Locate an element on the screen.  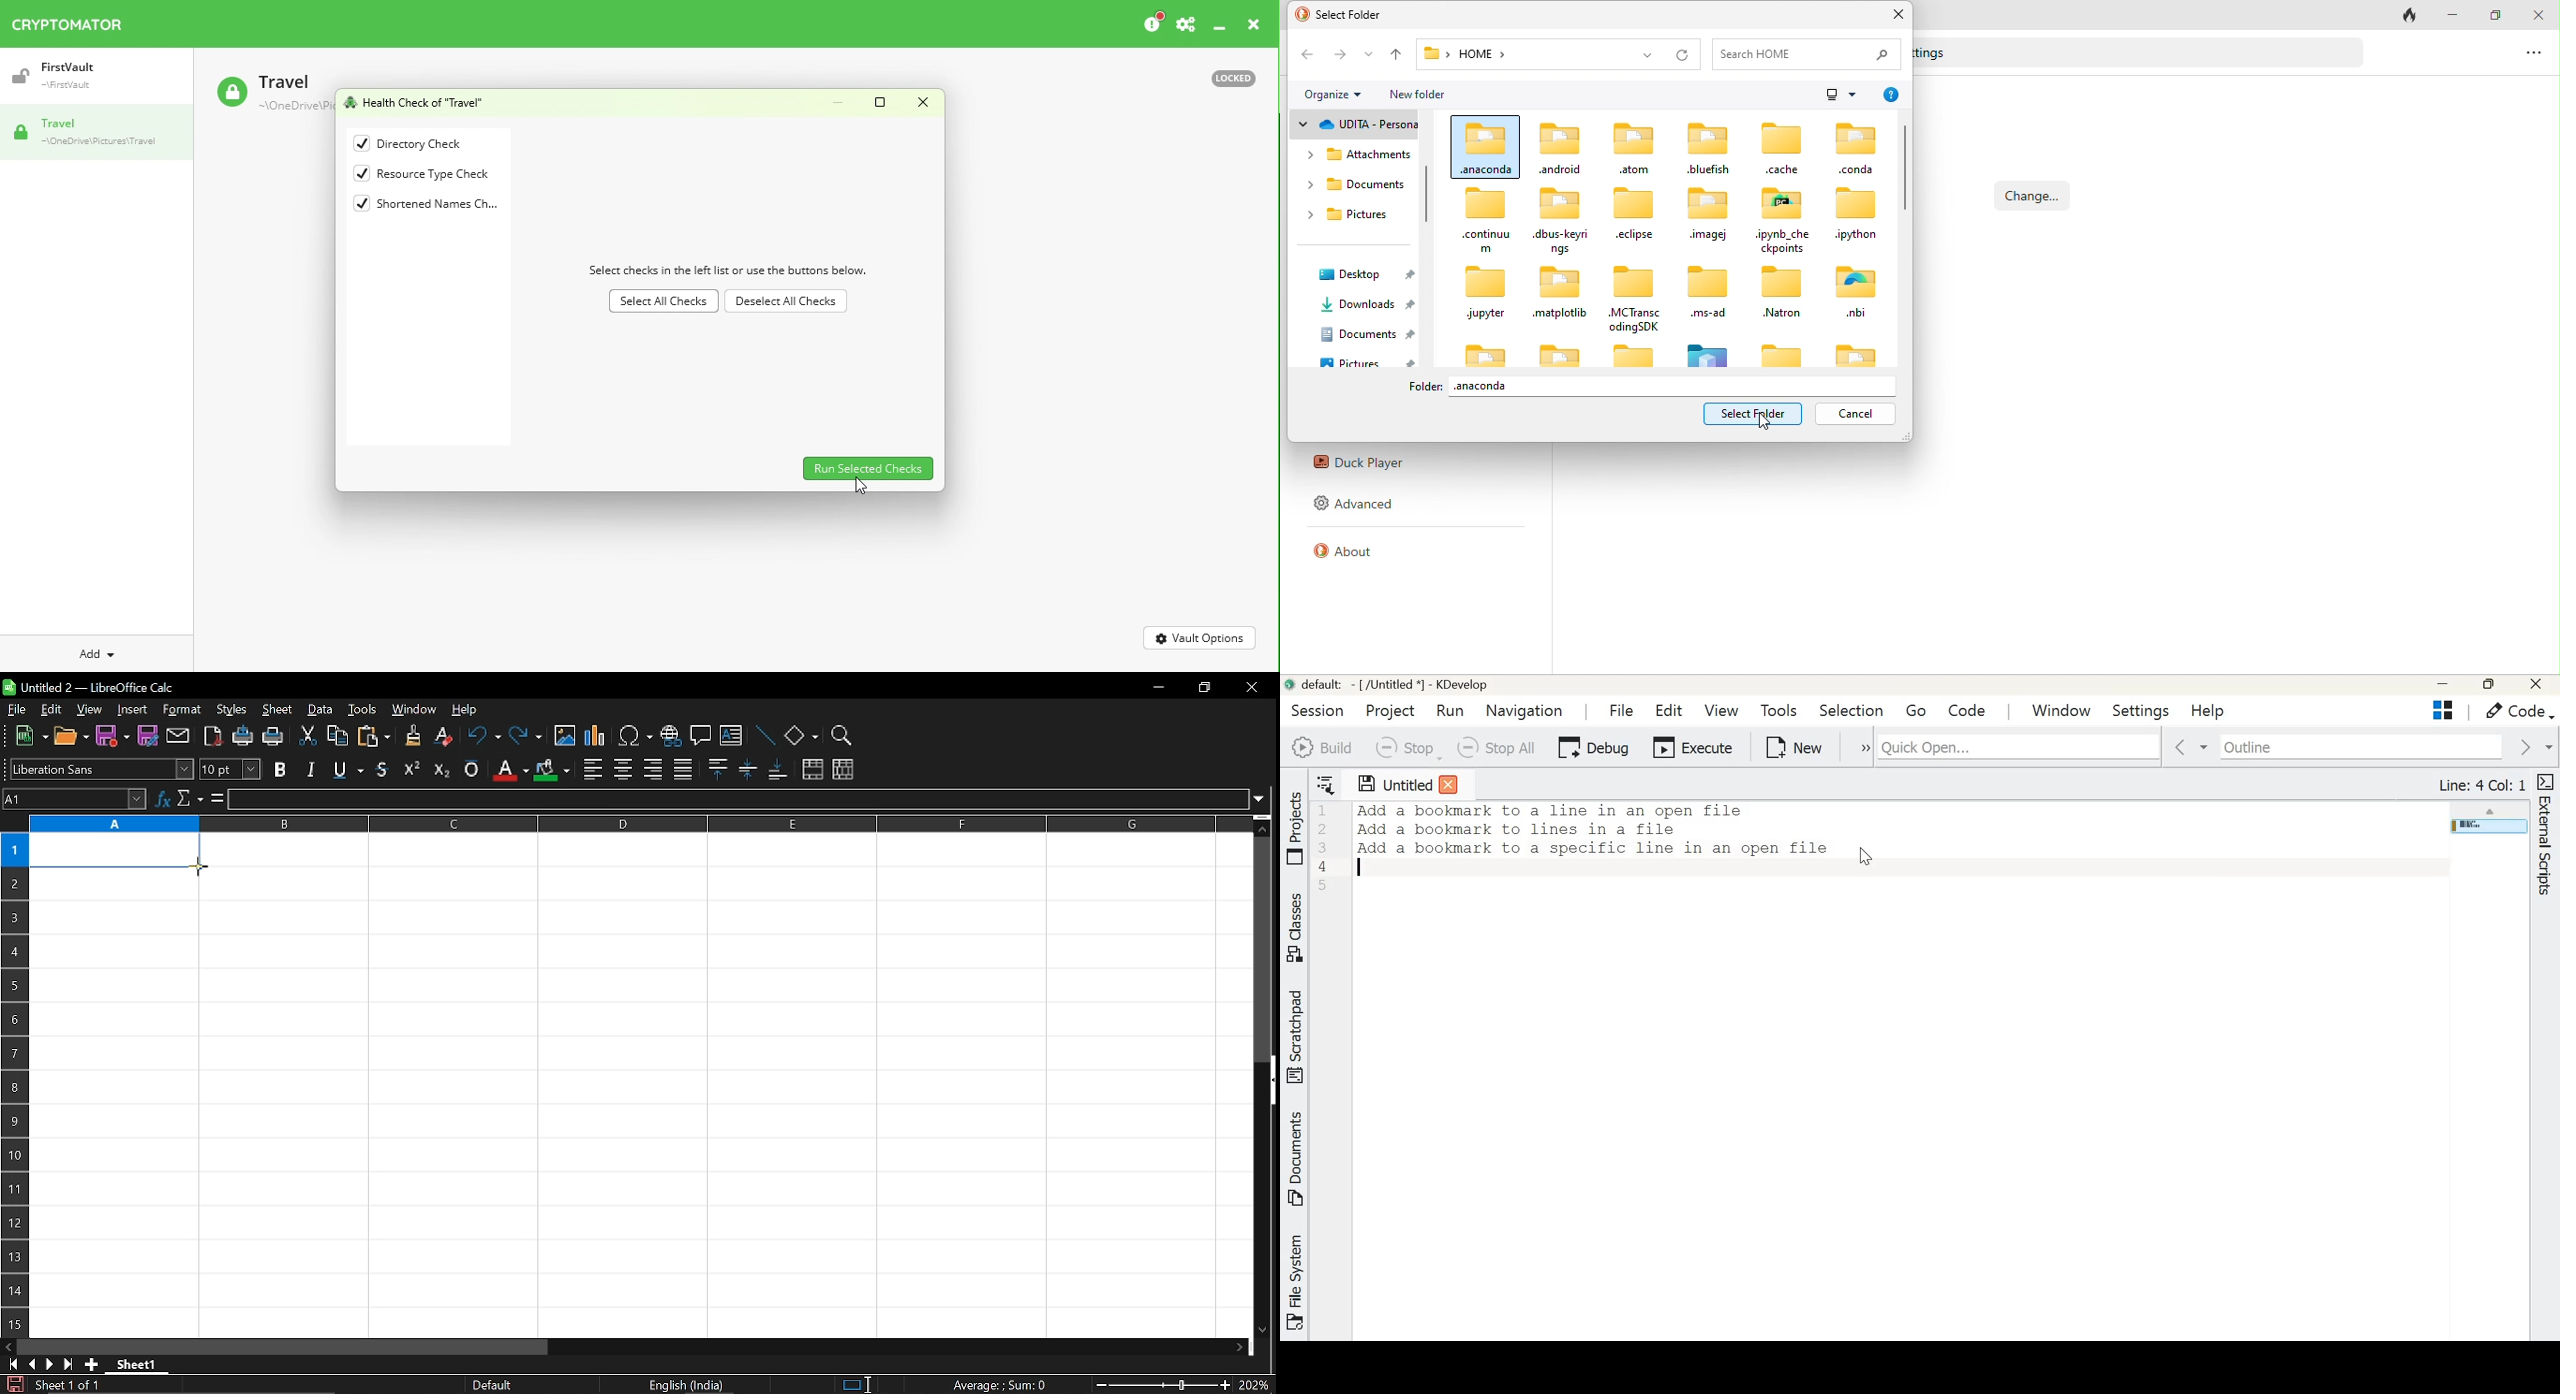
current zoom is located at coordinates (1256, 1386).